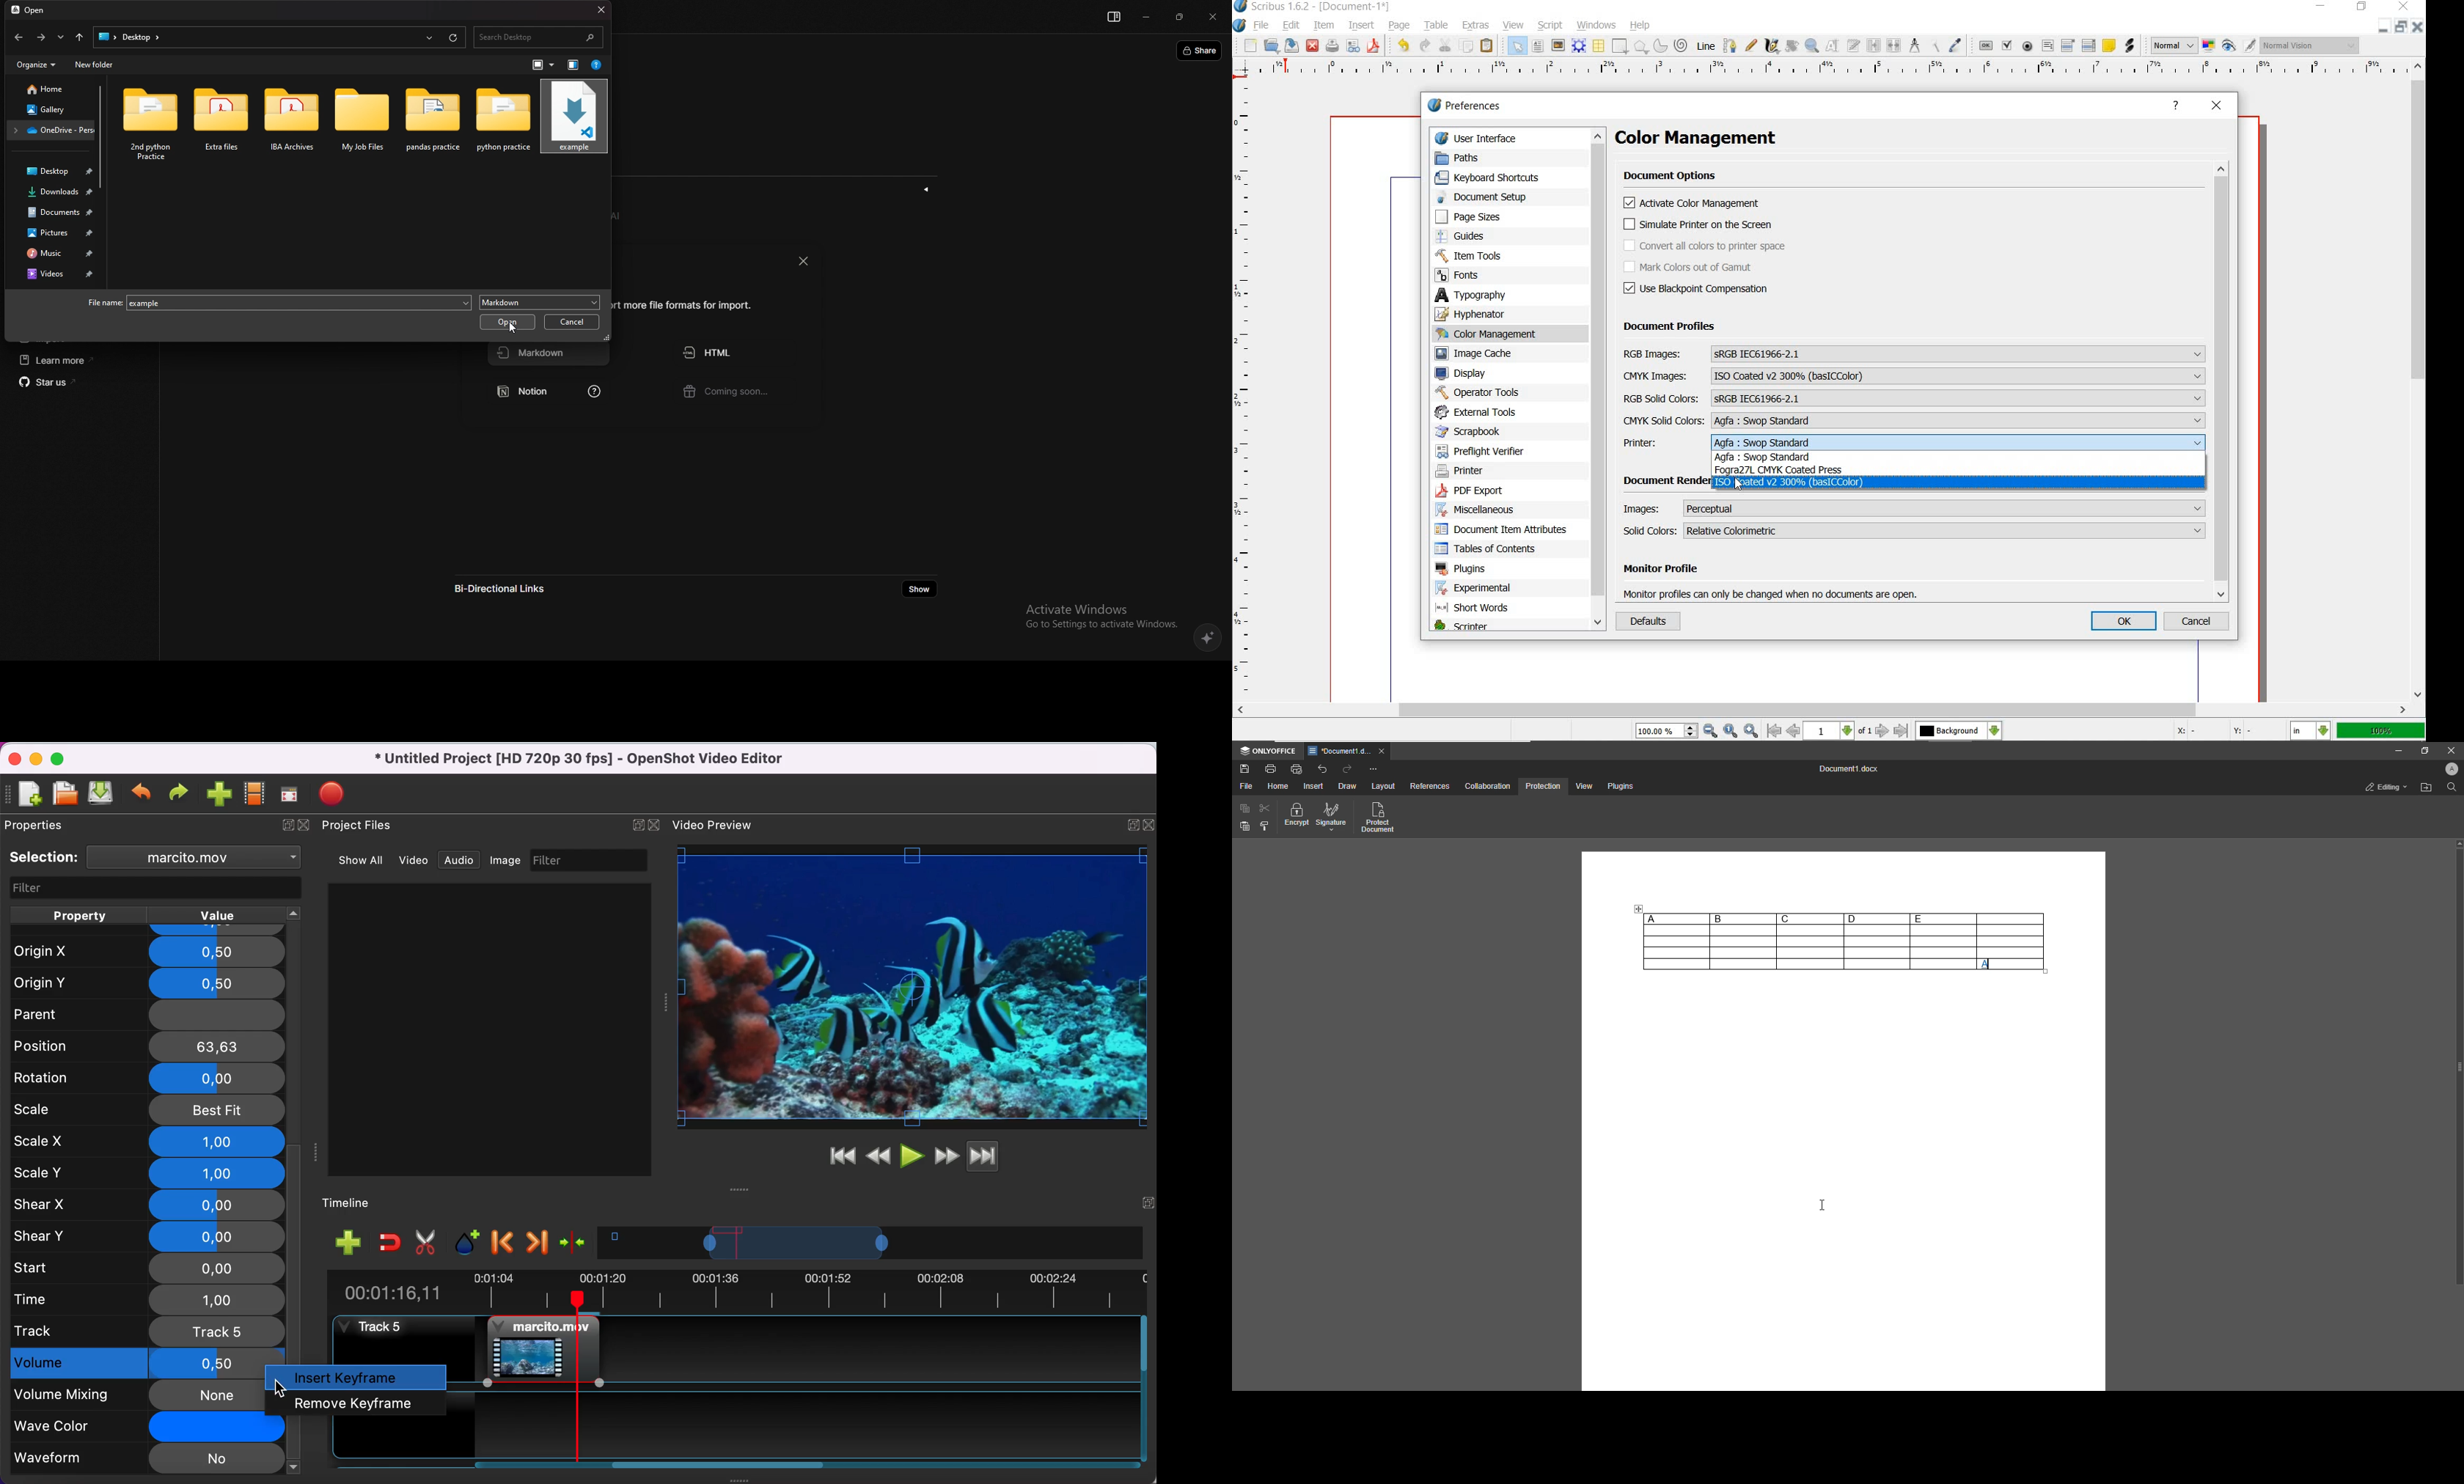 This screenshot has height=1484, width=2464. Describe the element at coordinates (2394, 751) in the screenshot. I see `Minimize` at that location.